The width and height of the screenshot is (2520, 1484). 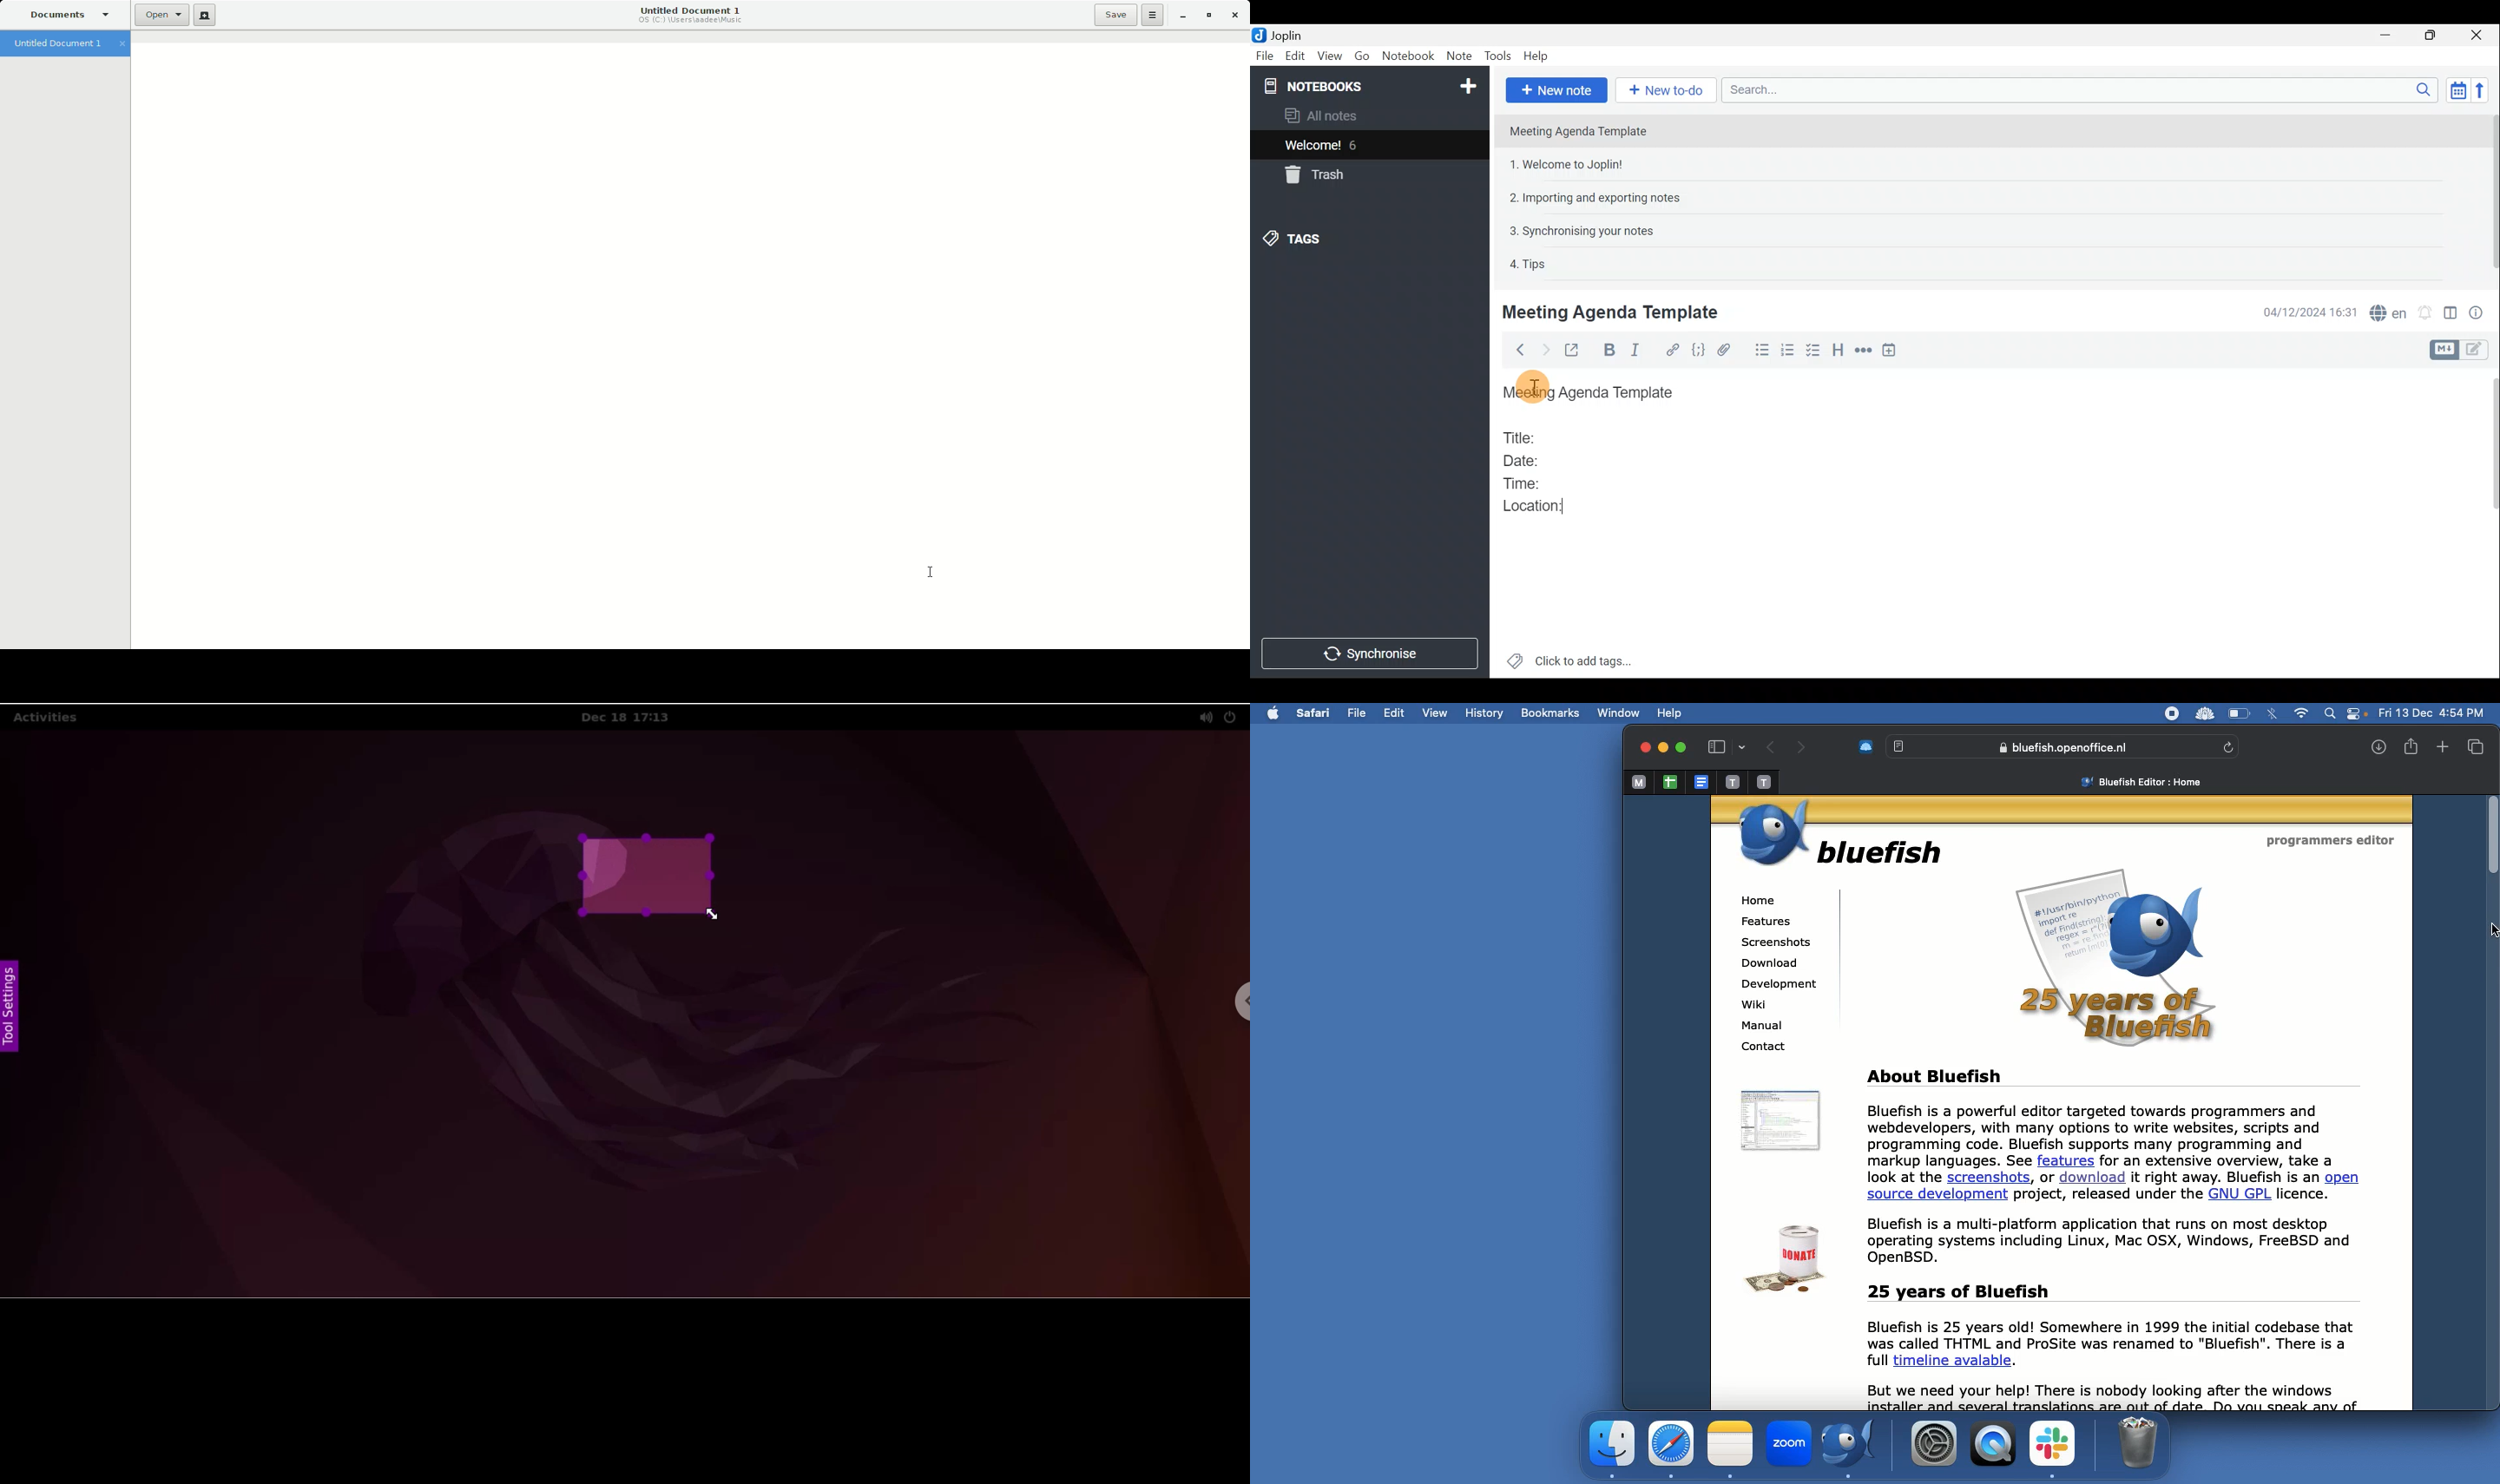 I want to click on Toggle sort order, so click(x=2456, y=89).